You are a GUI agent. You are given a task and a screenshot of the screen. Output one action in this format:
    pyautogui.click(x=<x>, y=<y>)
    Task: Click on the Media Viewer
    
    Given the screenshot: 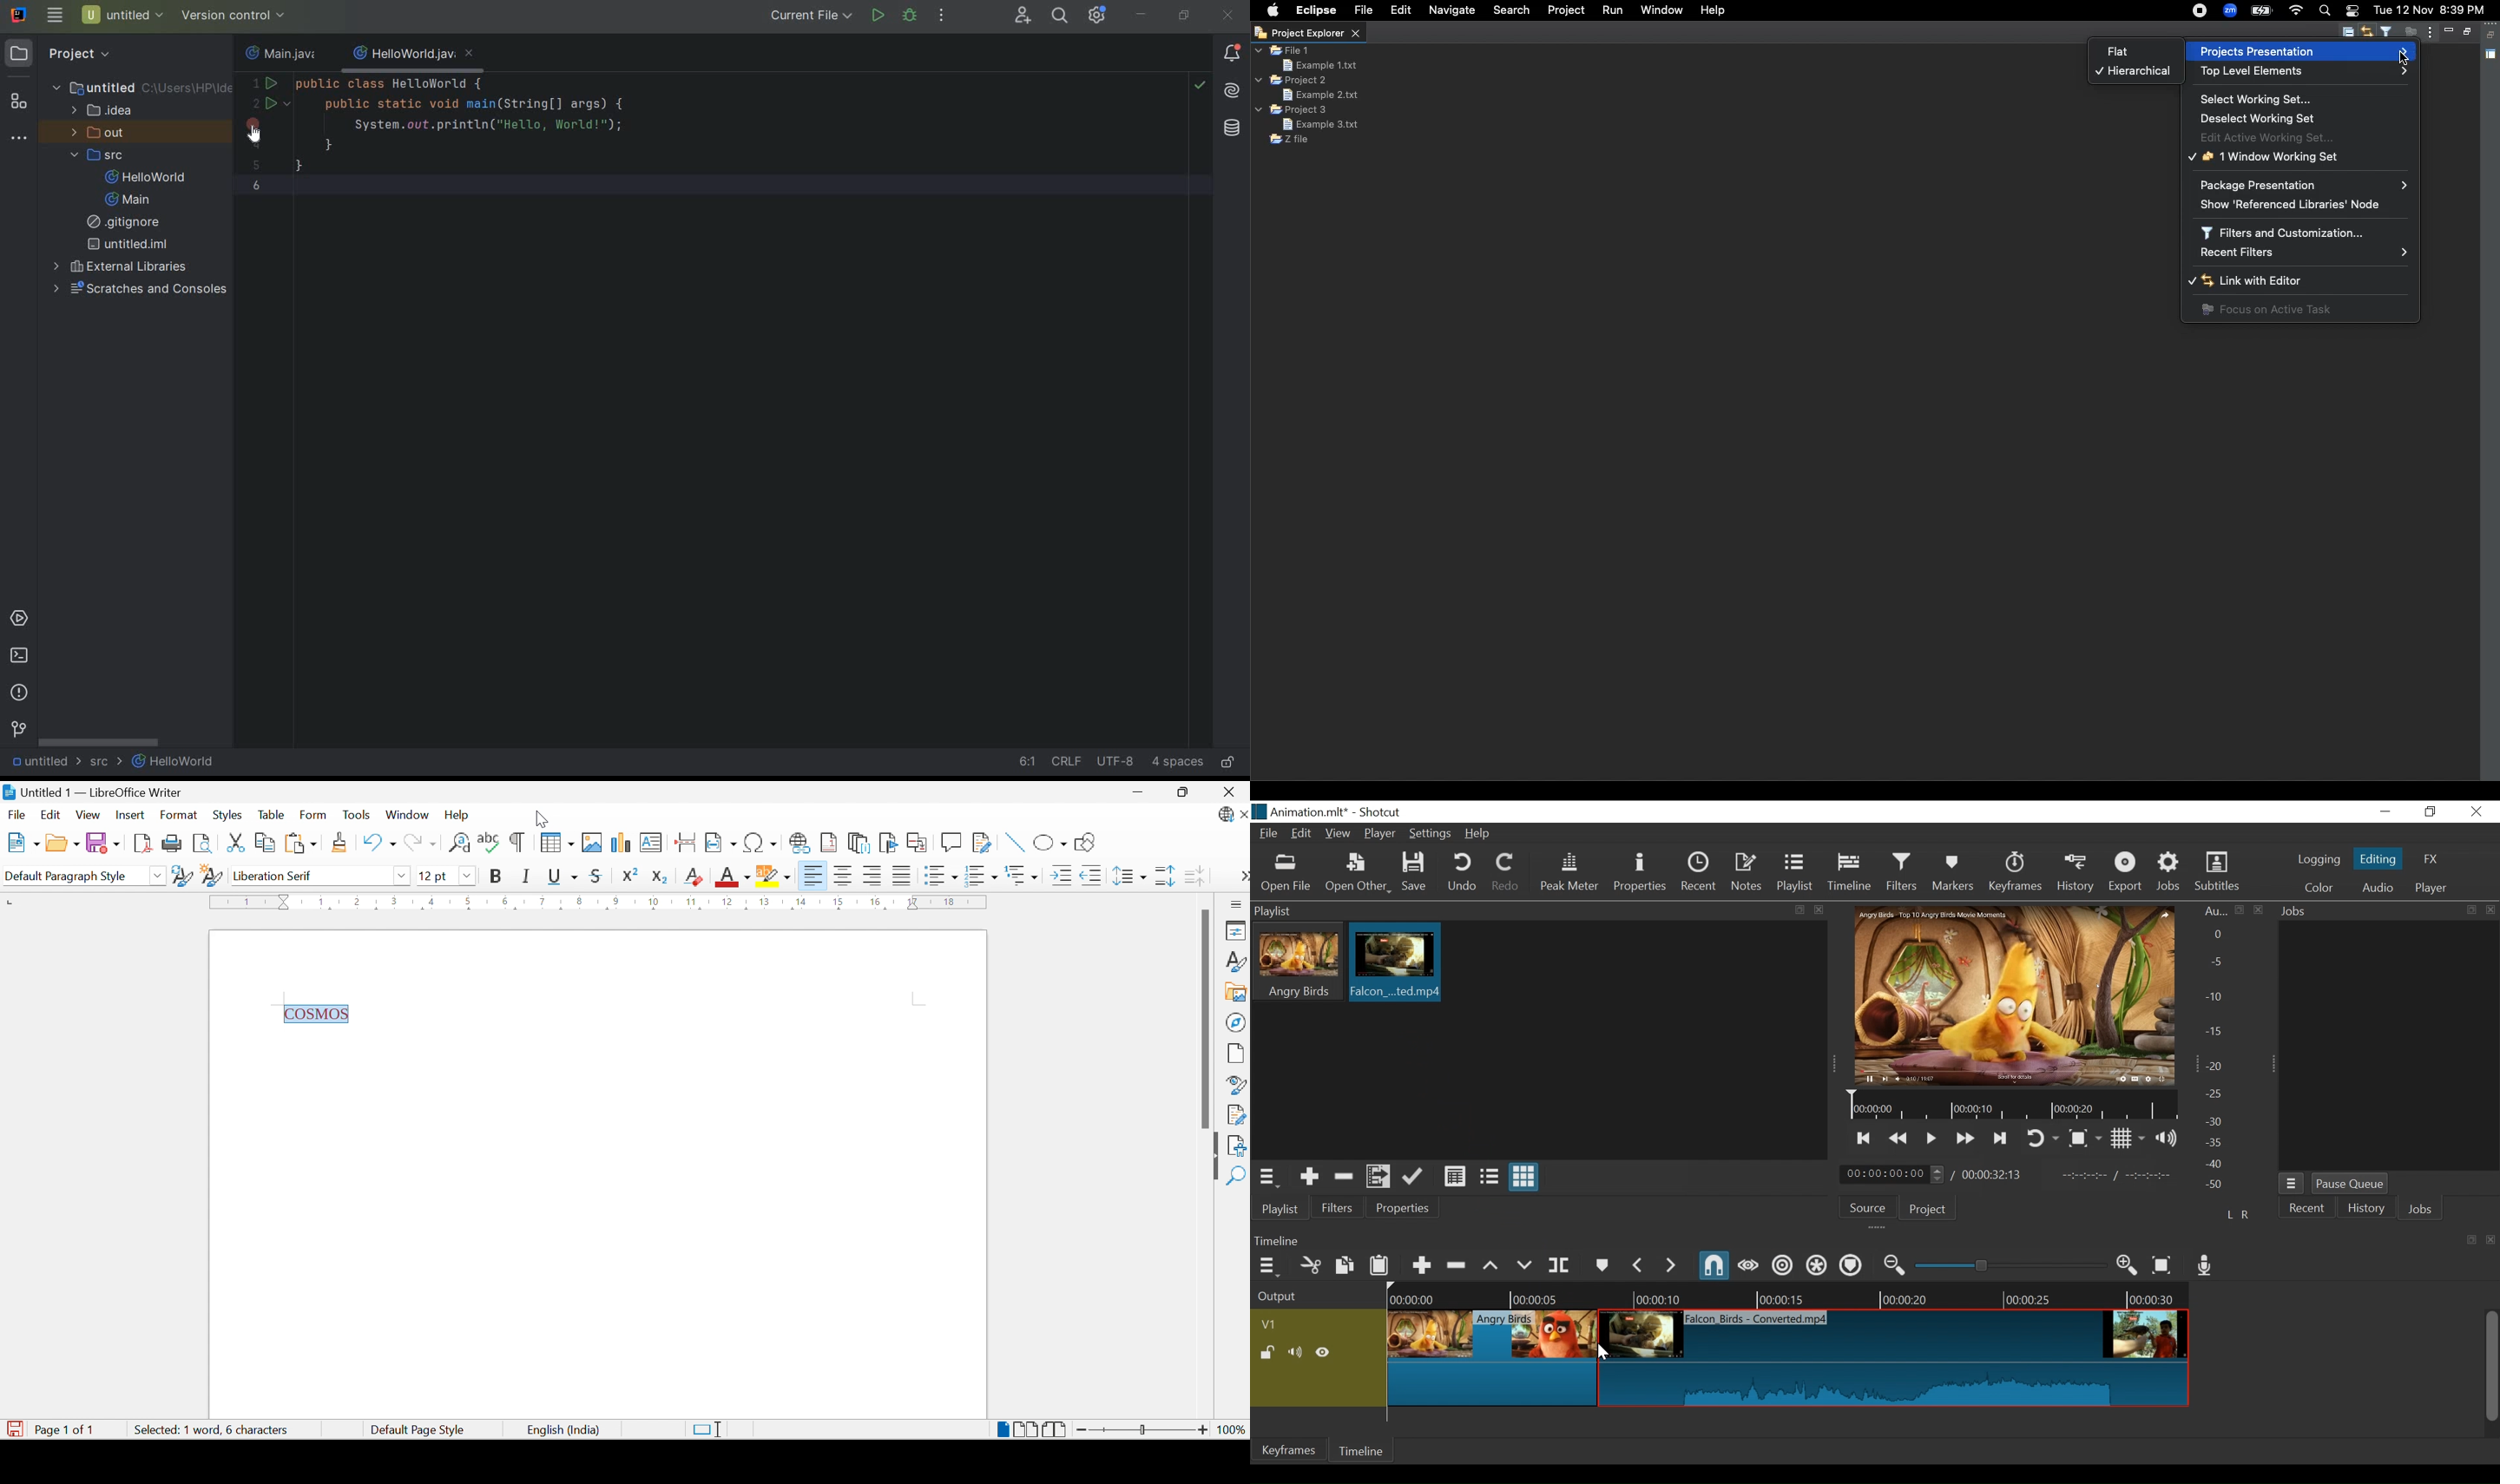 What is the action you would take?
    pyautogui.click(x=2014, y=995)
    